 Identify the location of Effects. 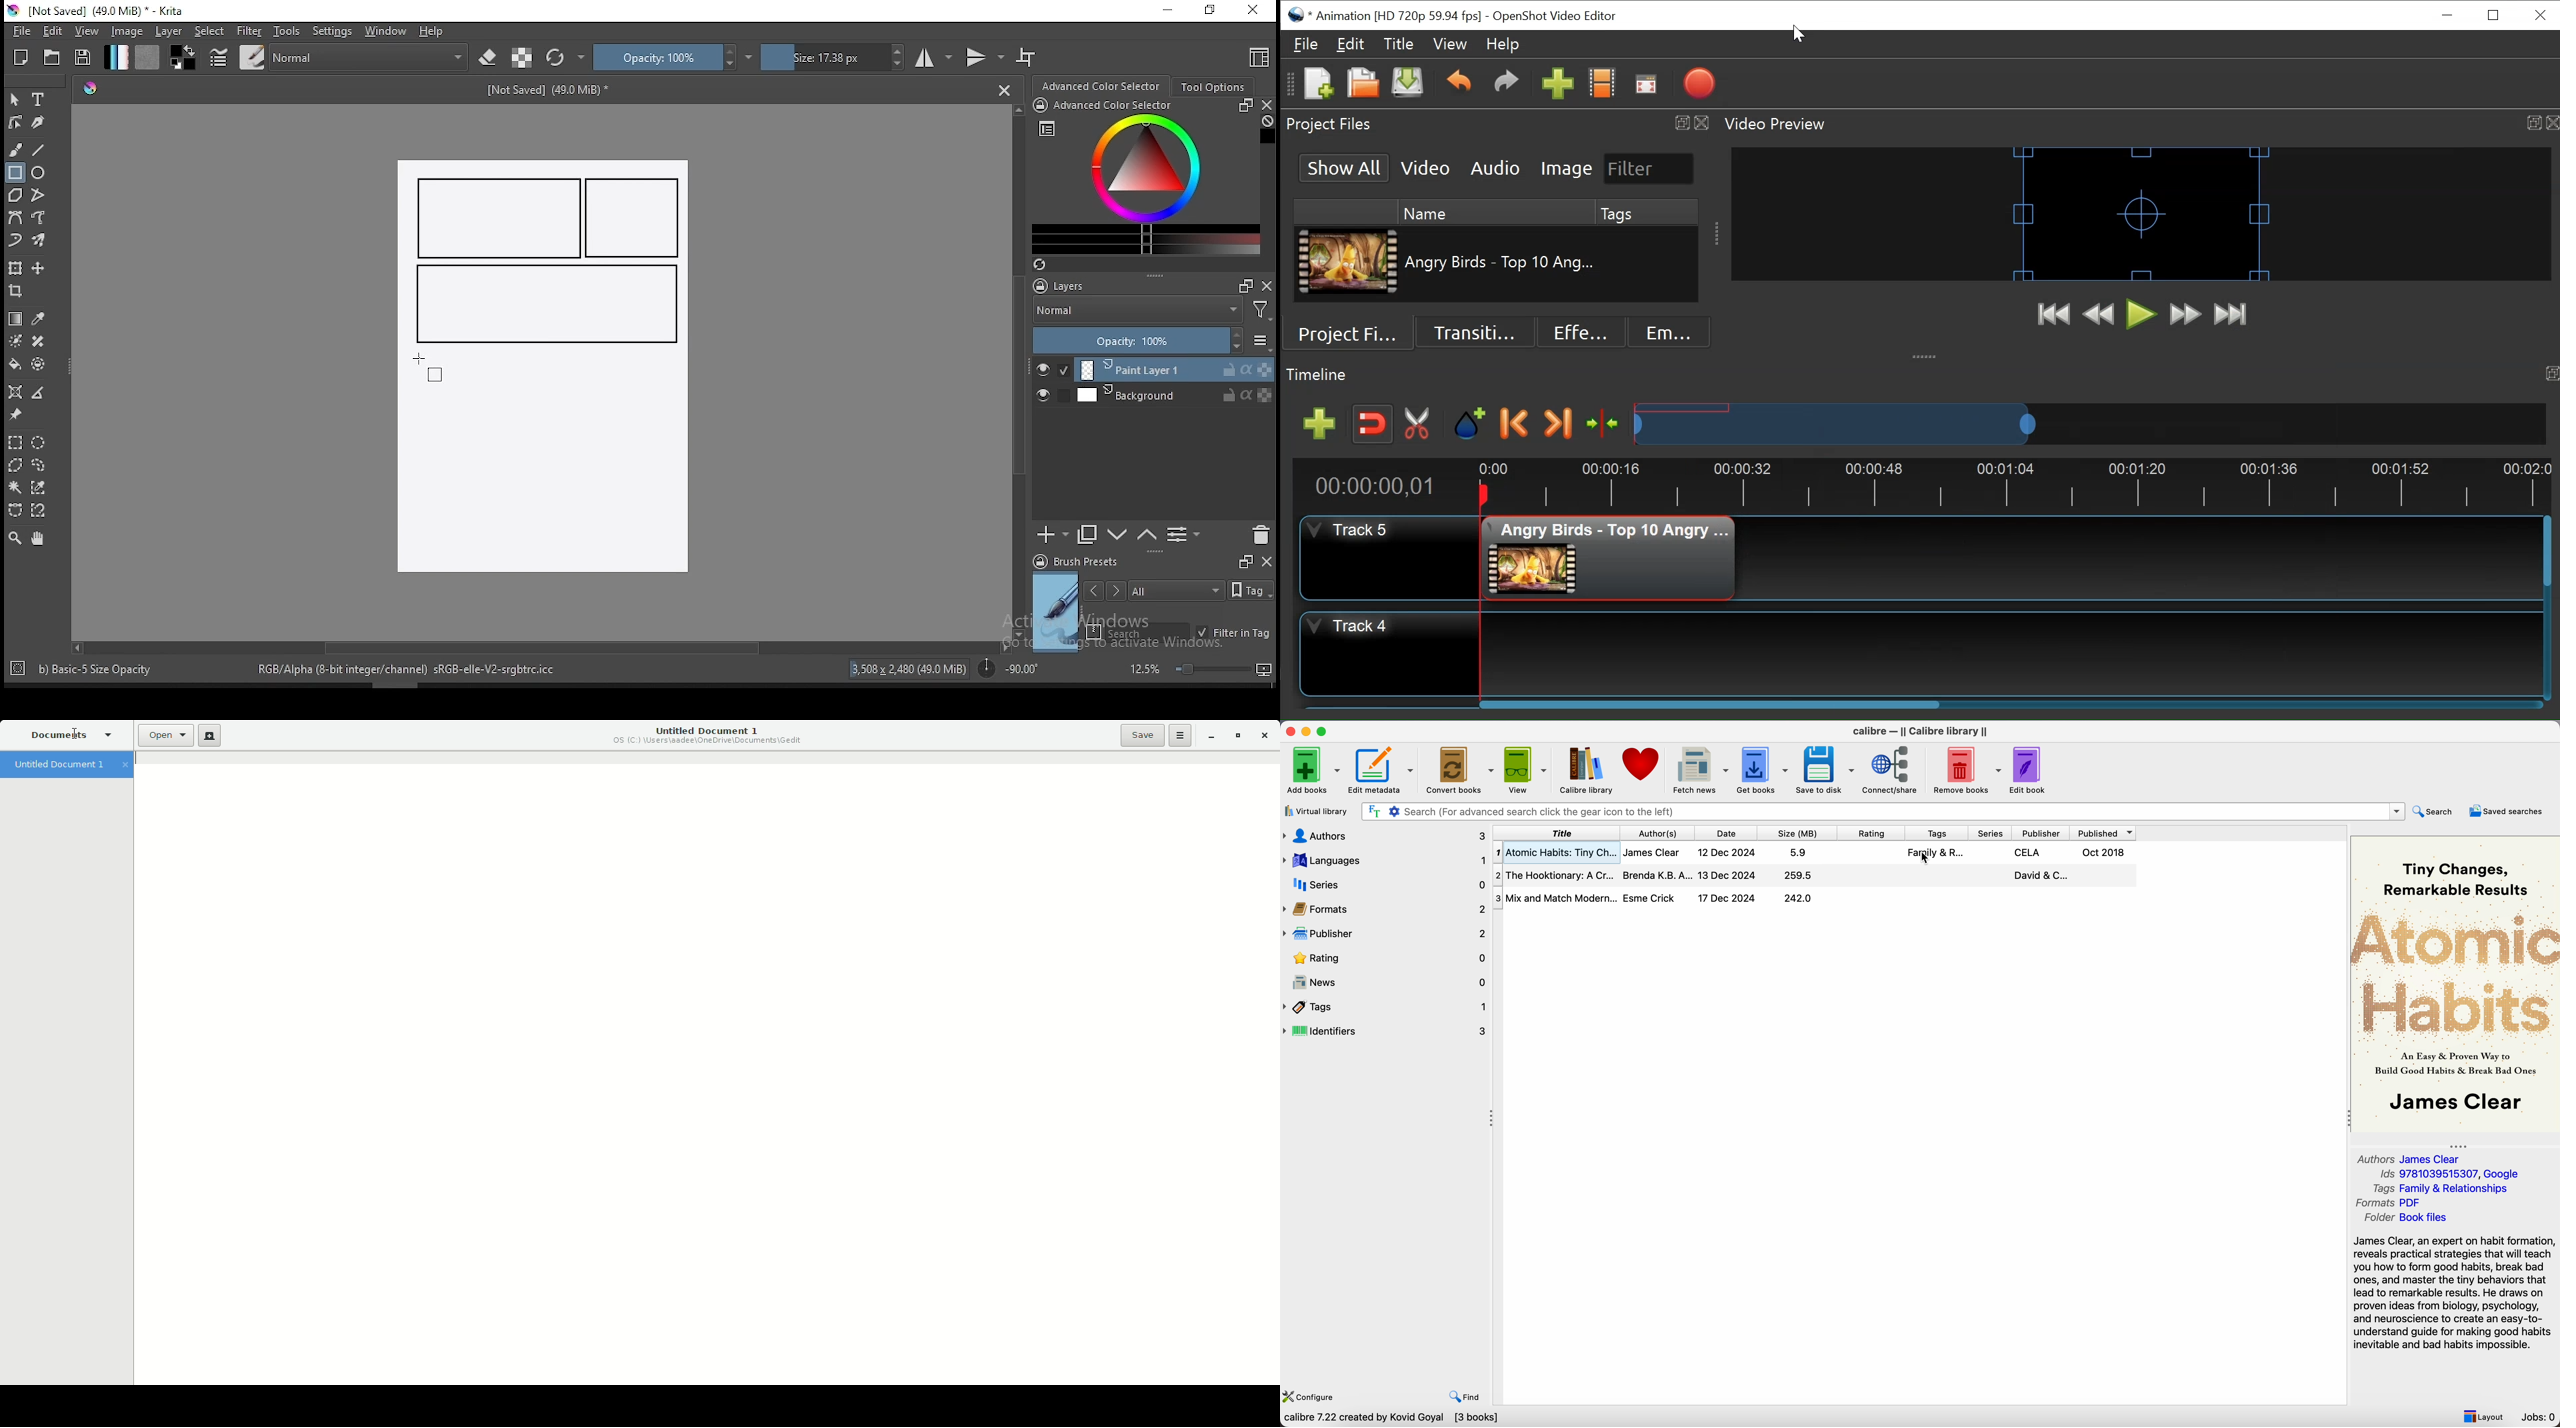
(1583, 332).